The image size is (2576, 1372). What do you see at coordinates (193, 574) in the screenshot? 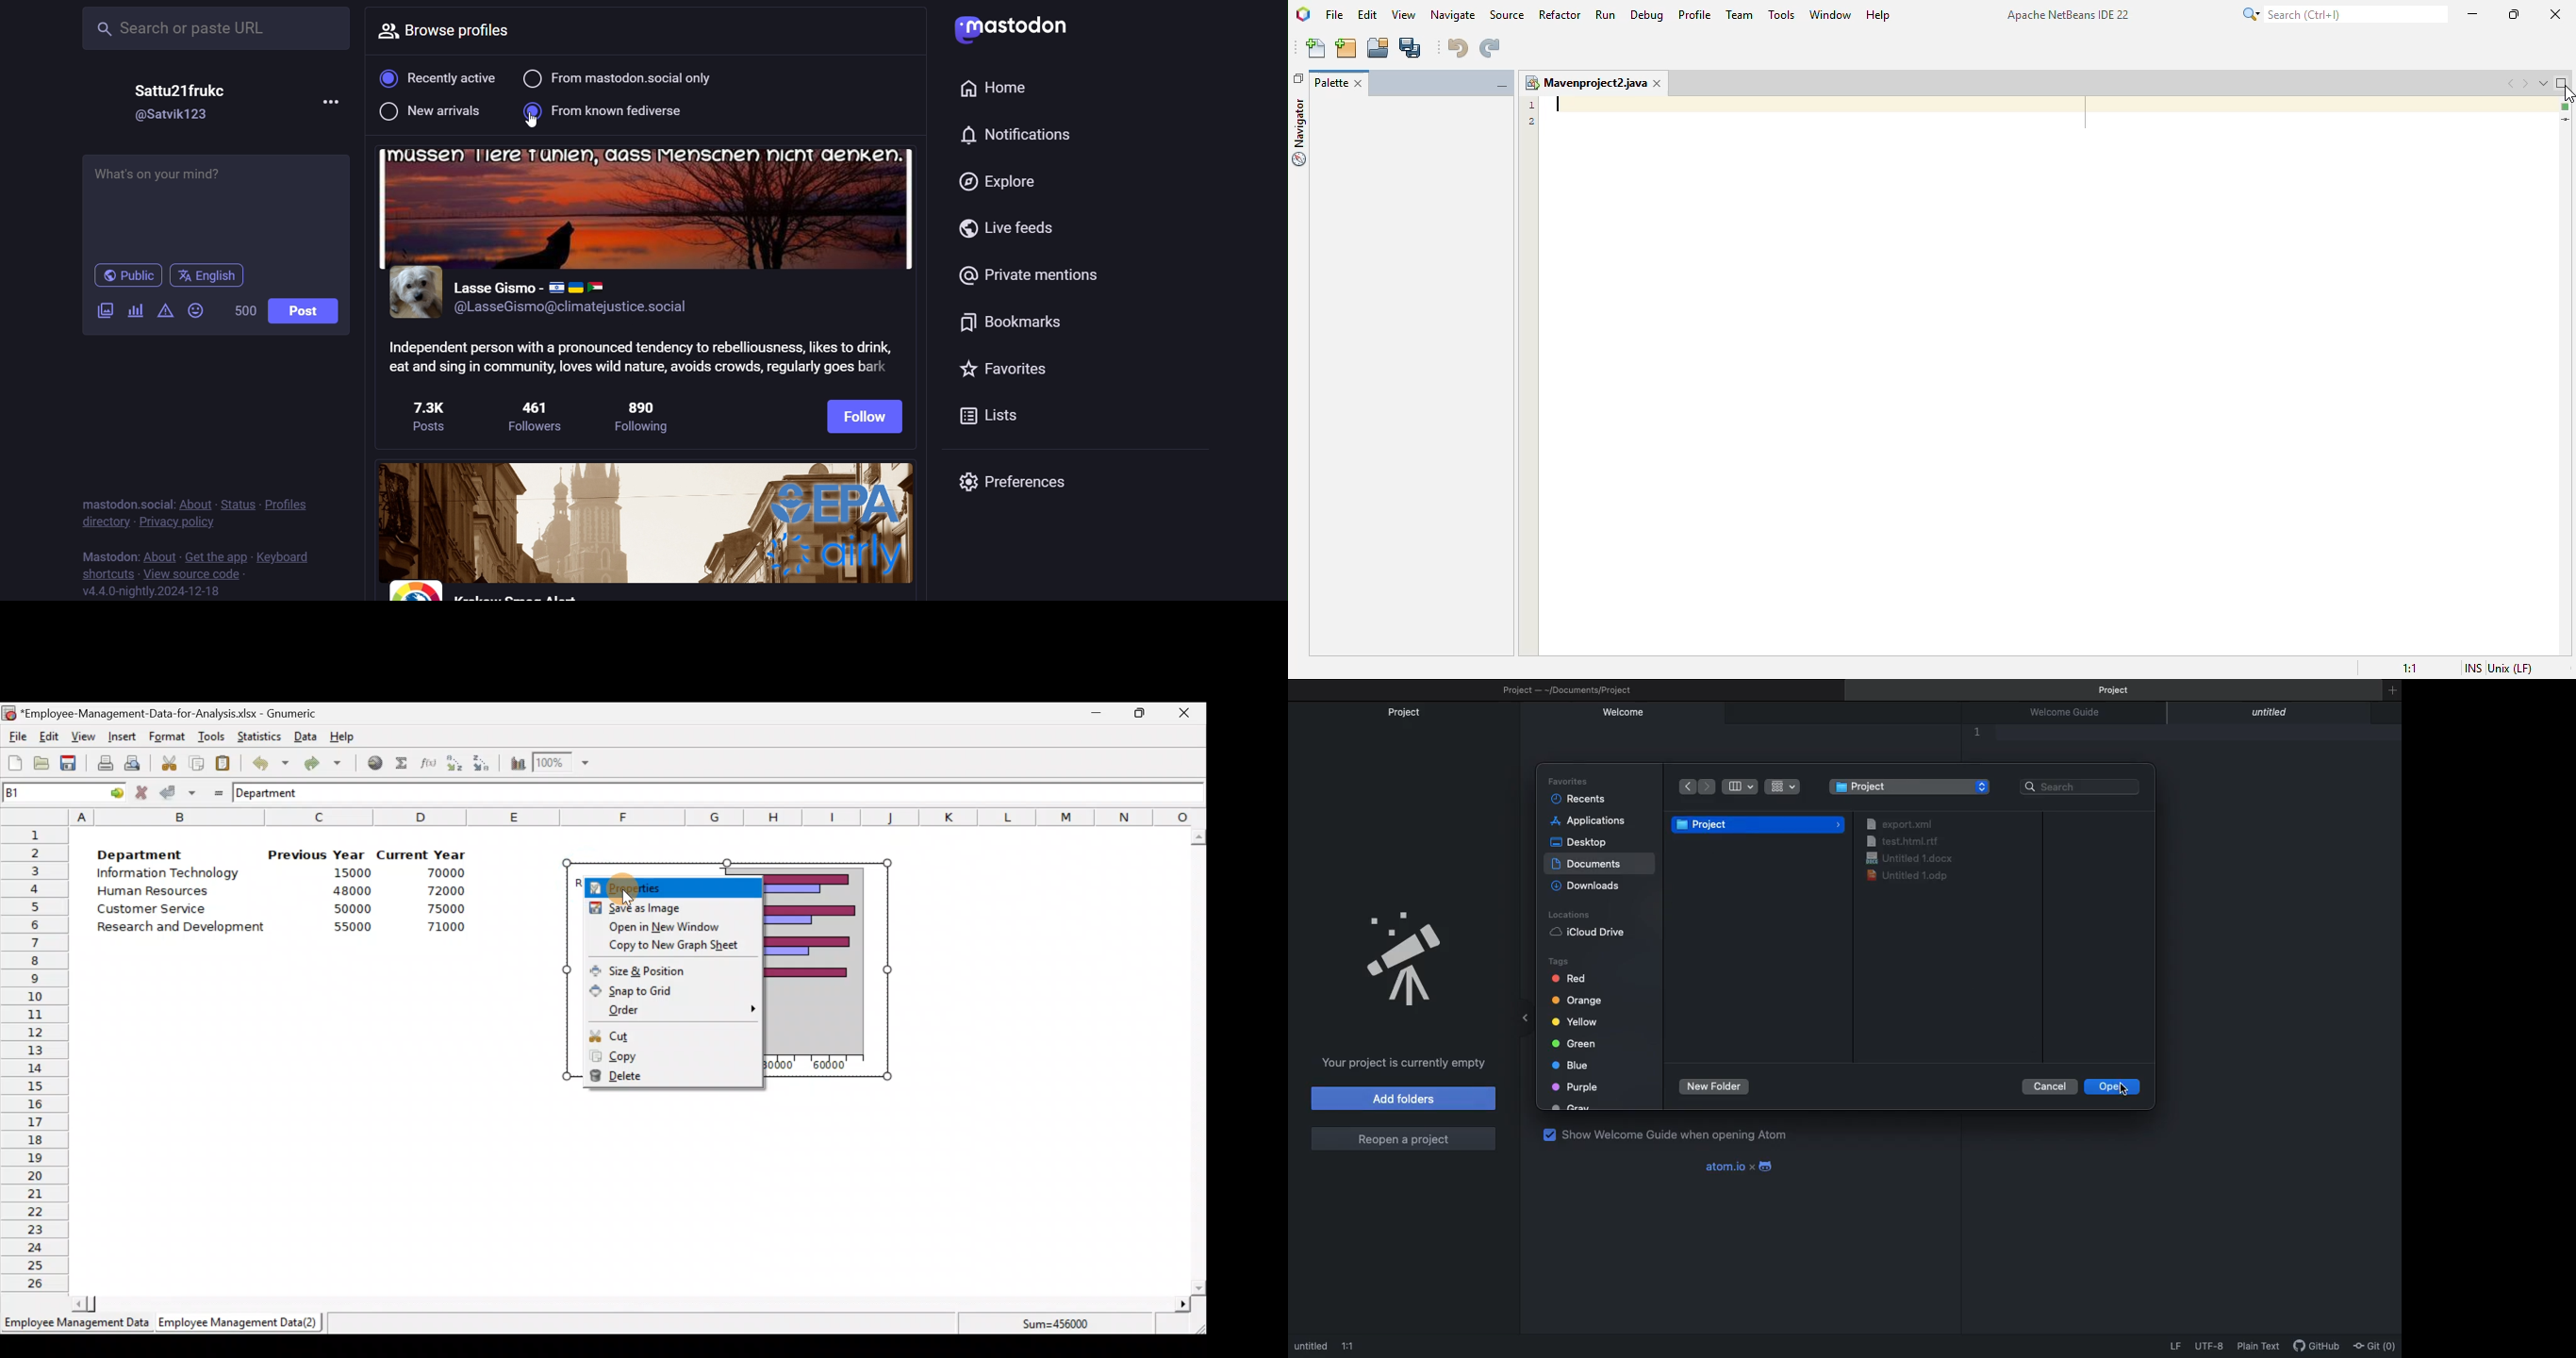
I see `source code` at bounding box center [193, 574].